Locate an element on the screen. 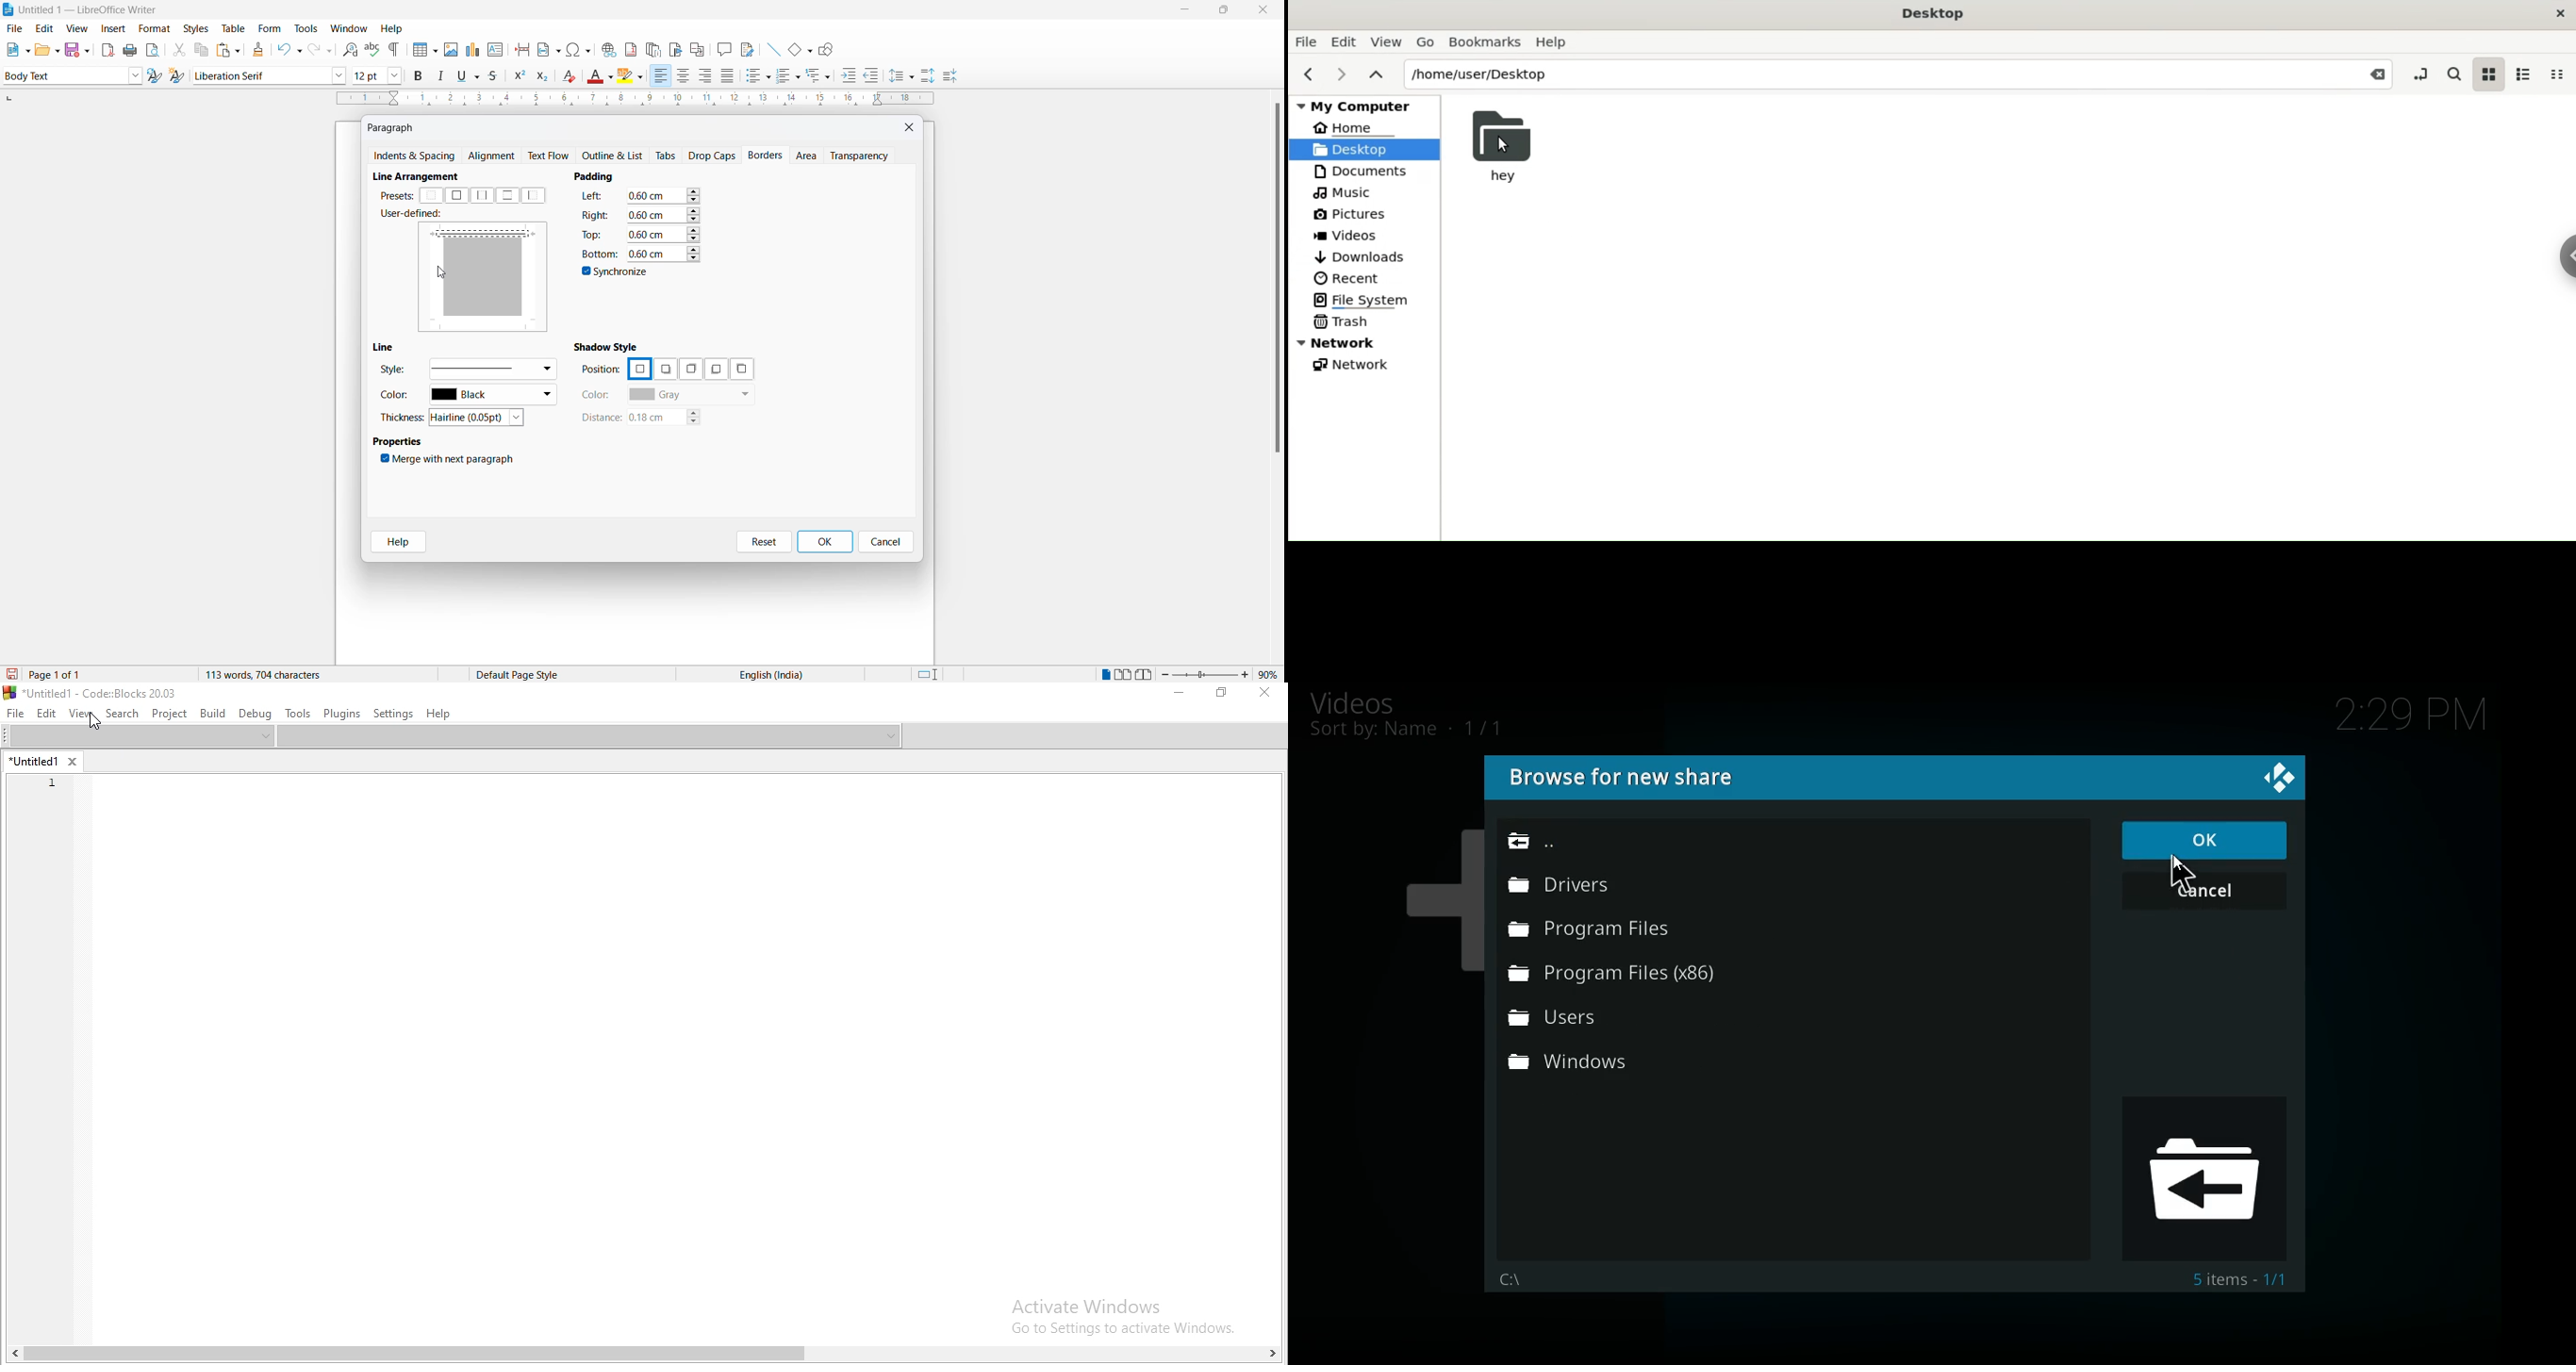  value is located at coordinates (663, 214).